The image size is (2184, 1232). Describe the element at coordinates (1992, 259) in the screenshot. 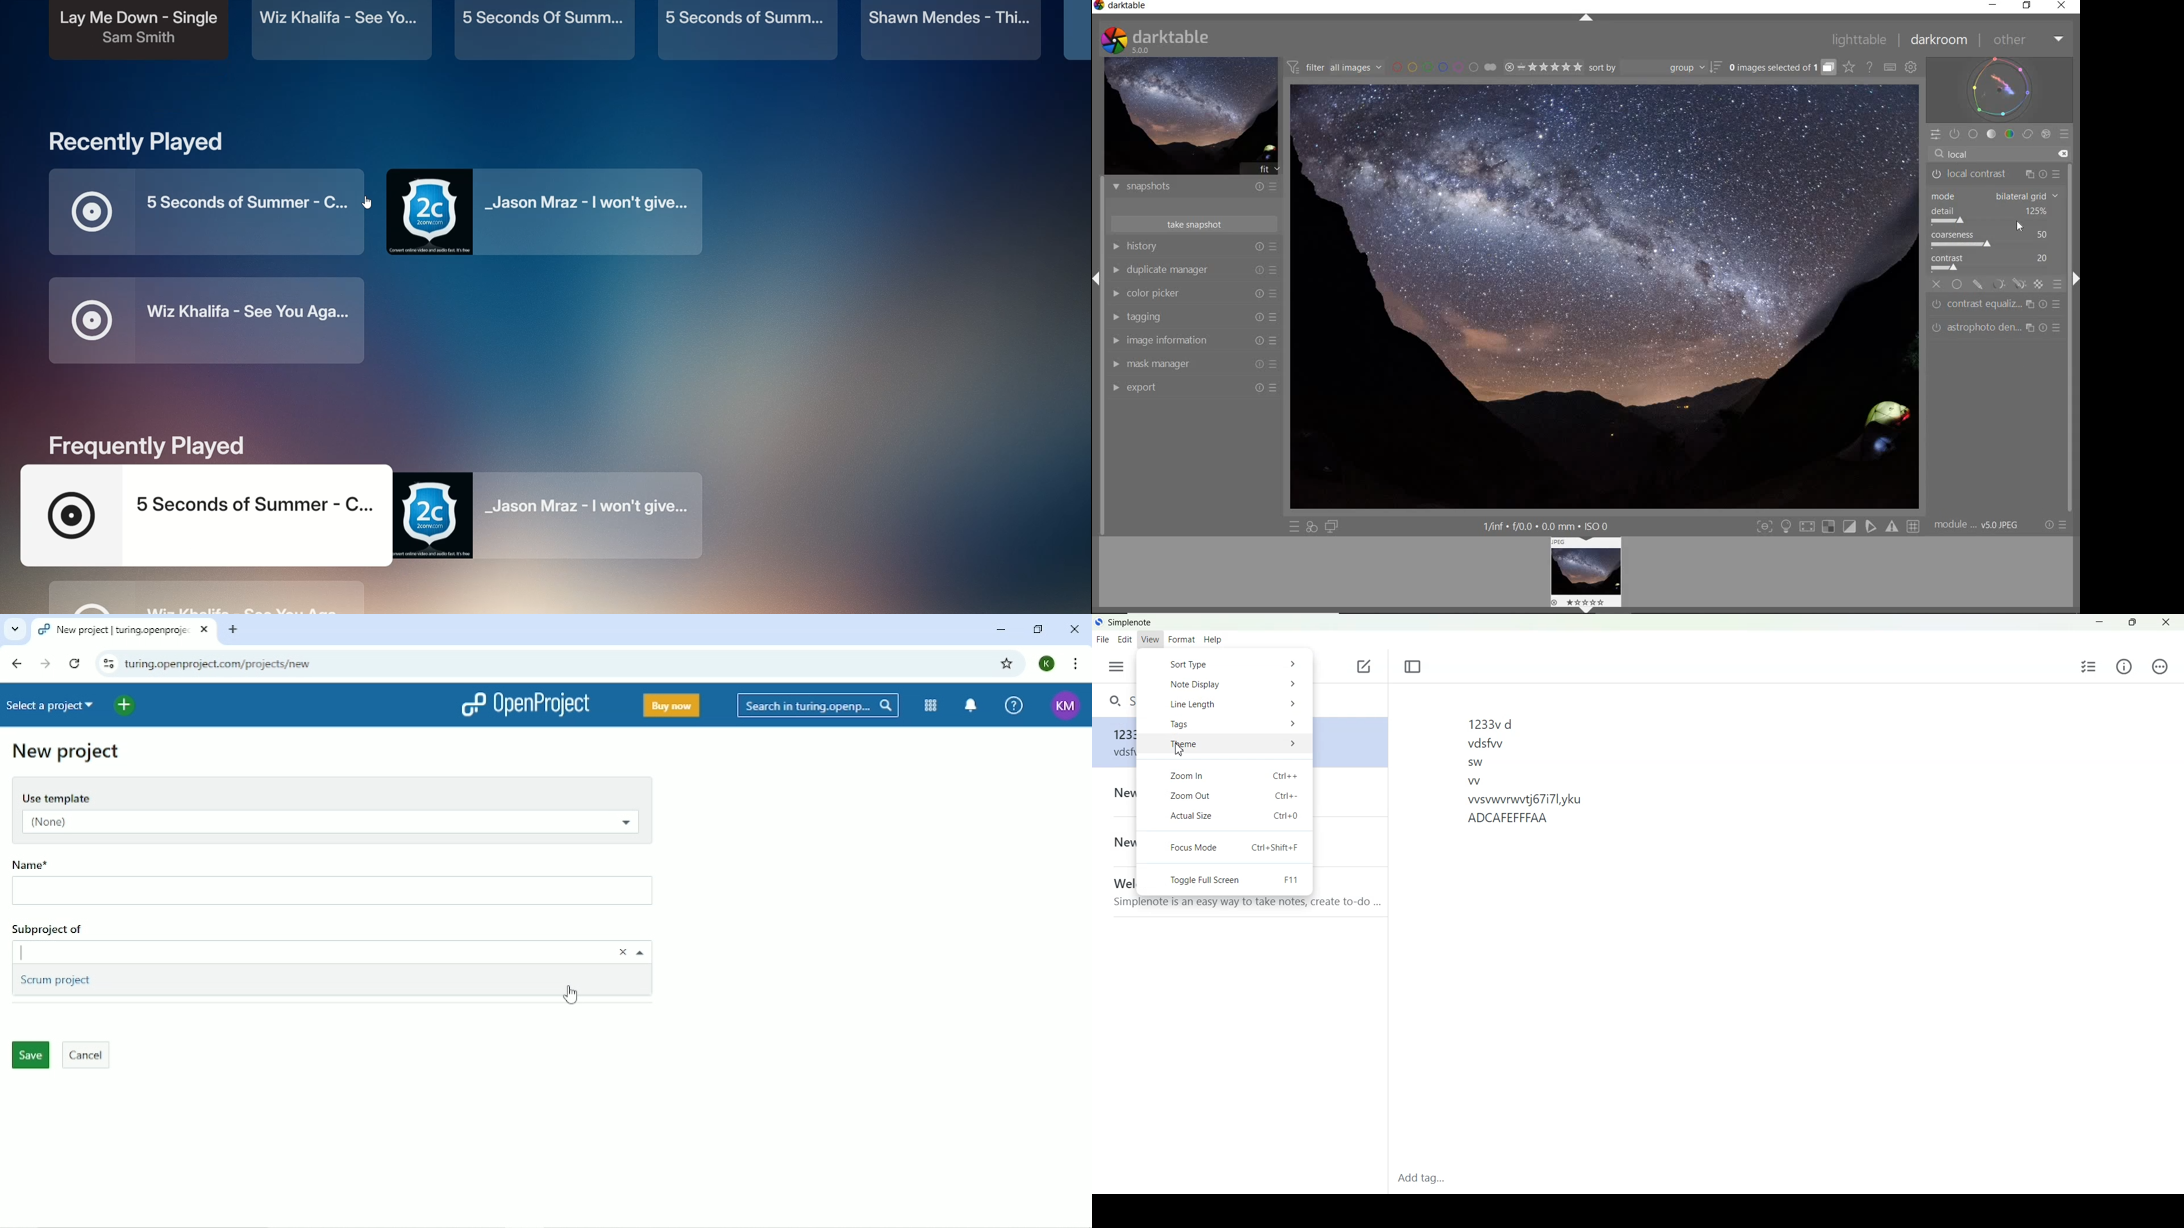

I see `contrast: 20` at that location.